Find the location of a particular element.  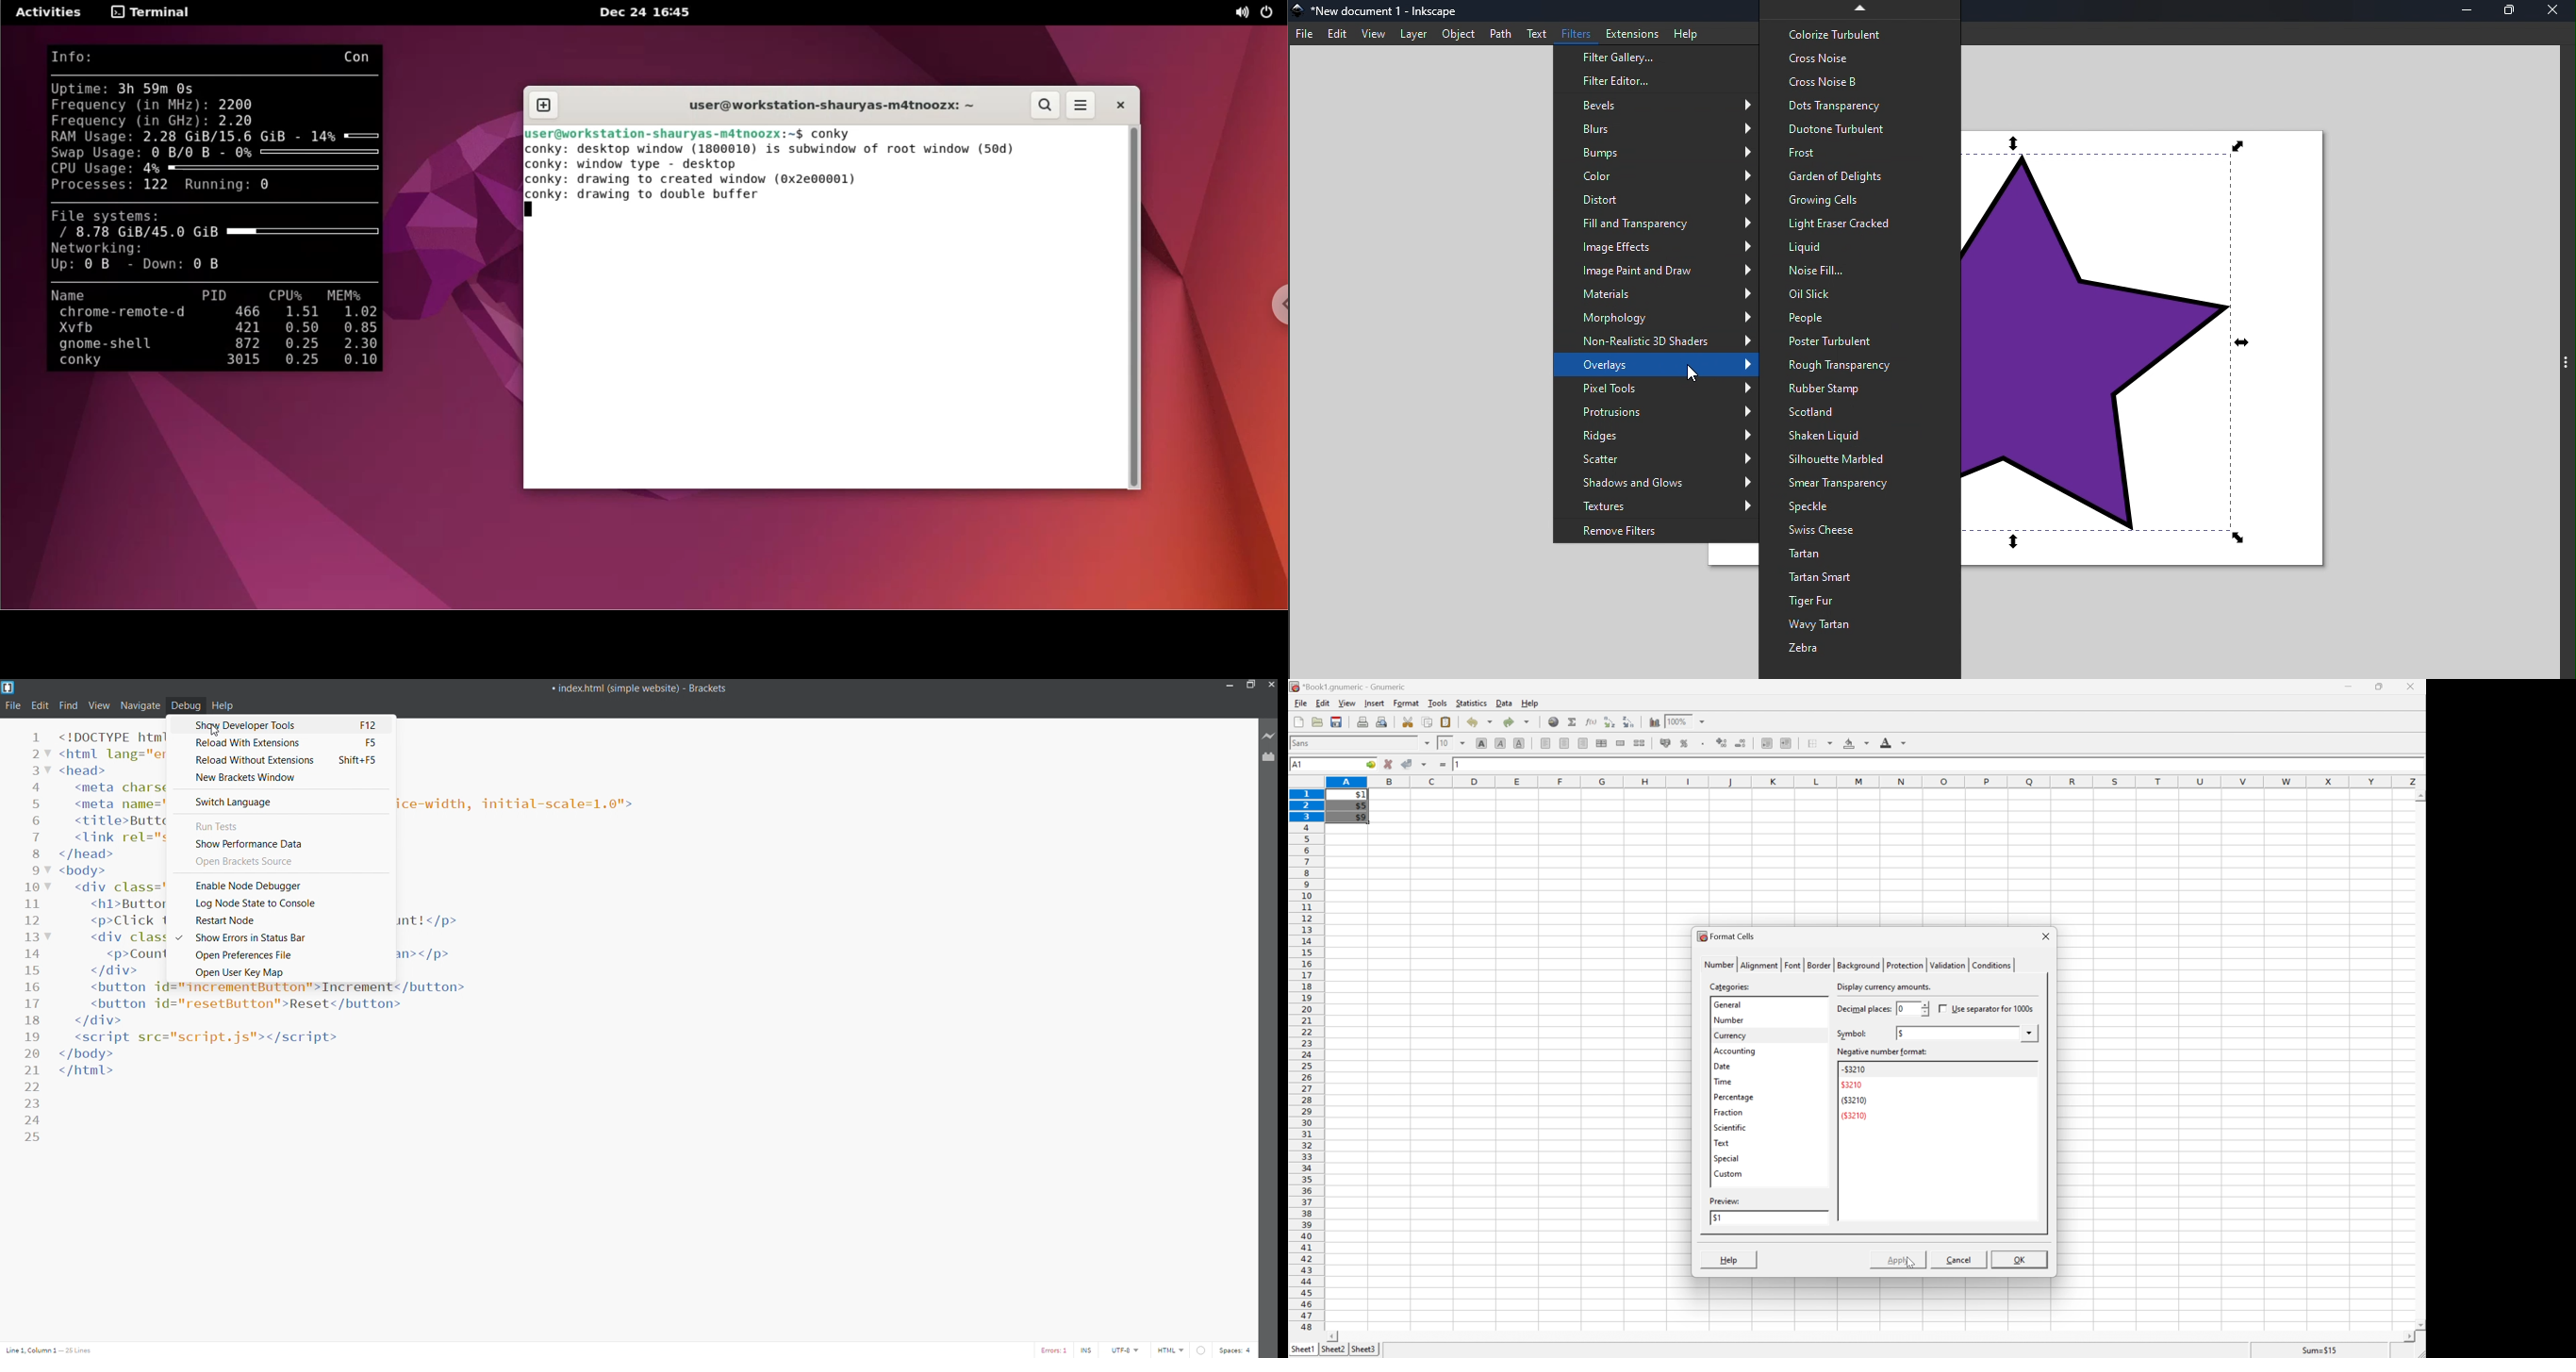

enable node debugger is located at coordinates (280, 884).